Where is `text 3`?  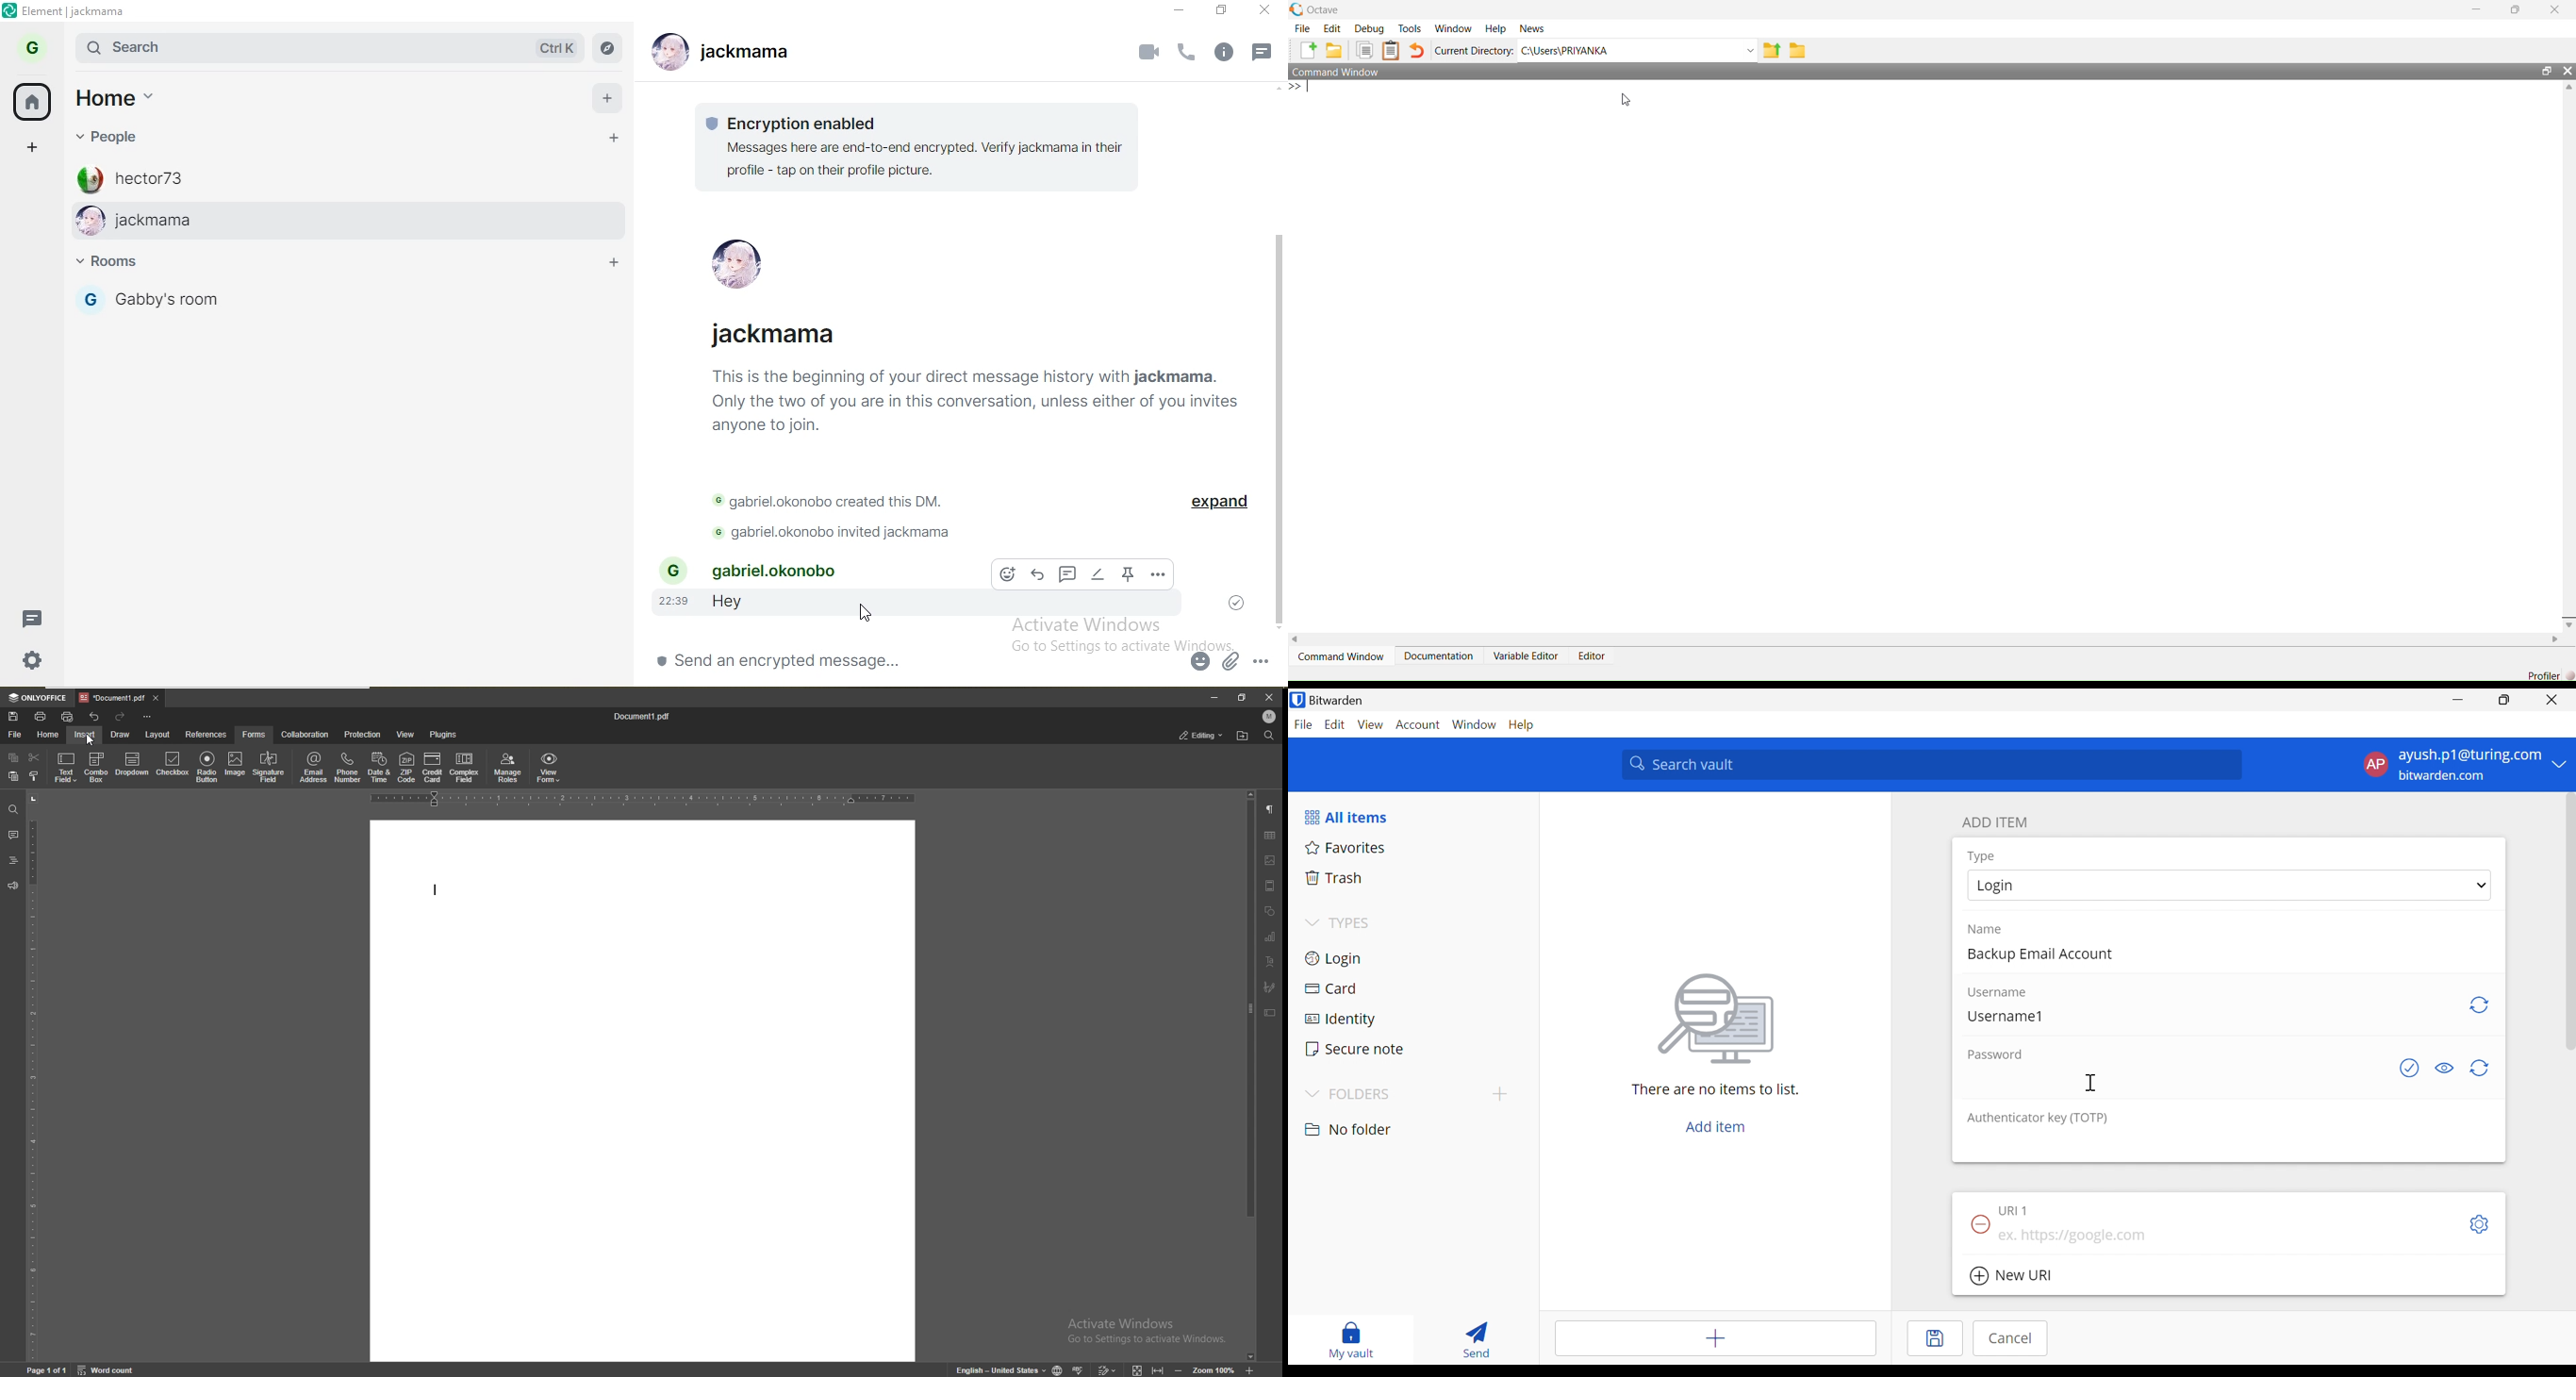 text 3 is located at coordinates (840, 498).